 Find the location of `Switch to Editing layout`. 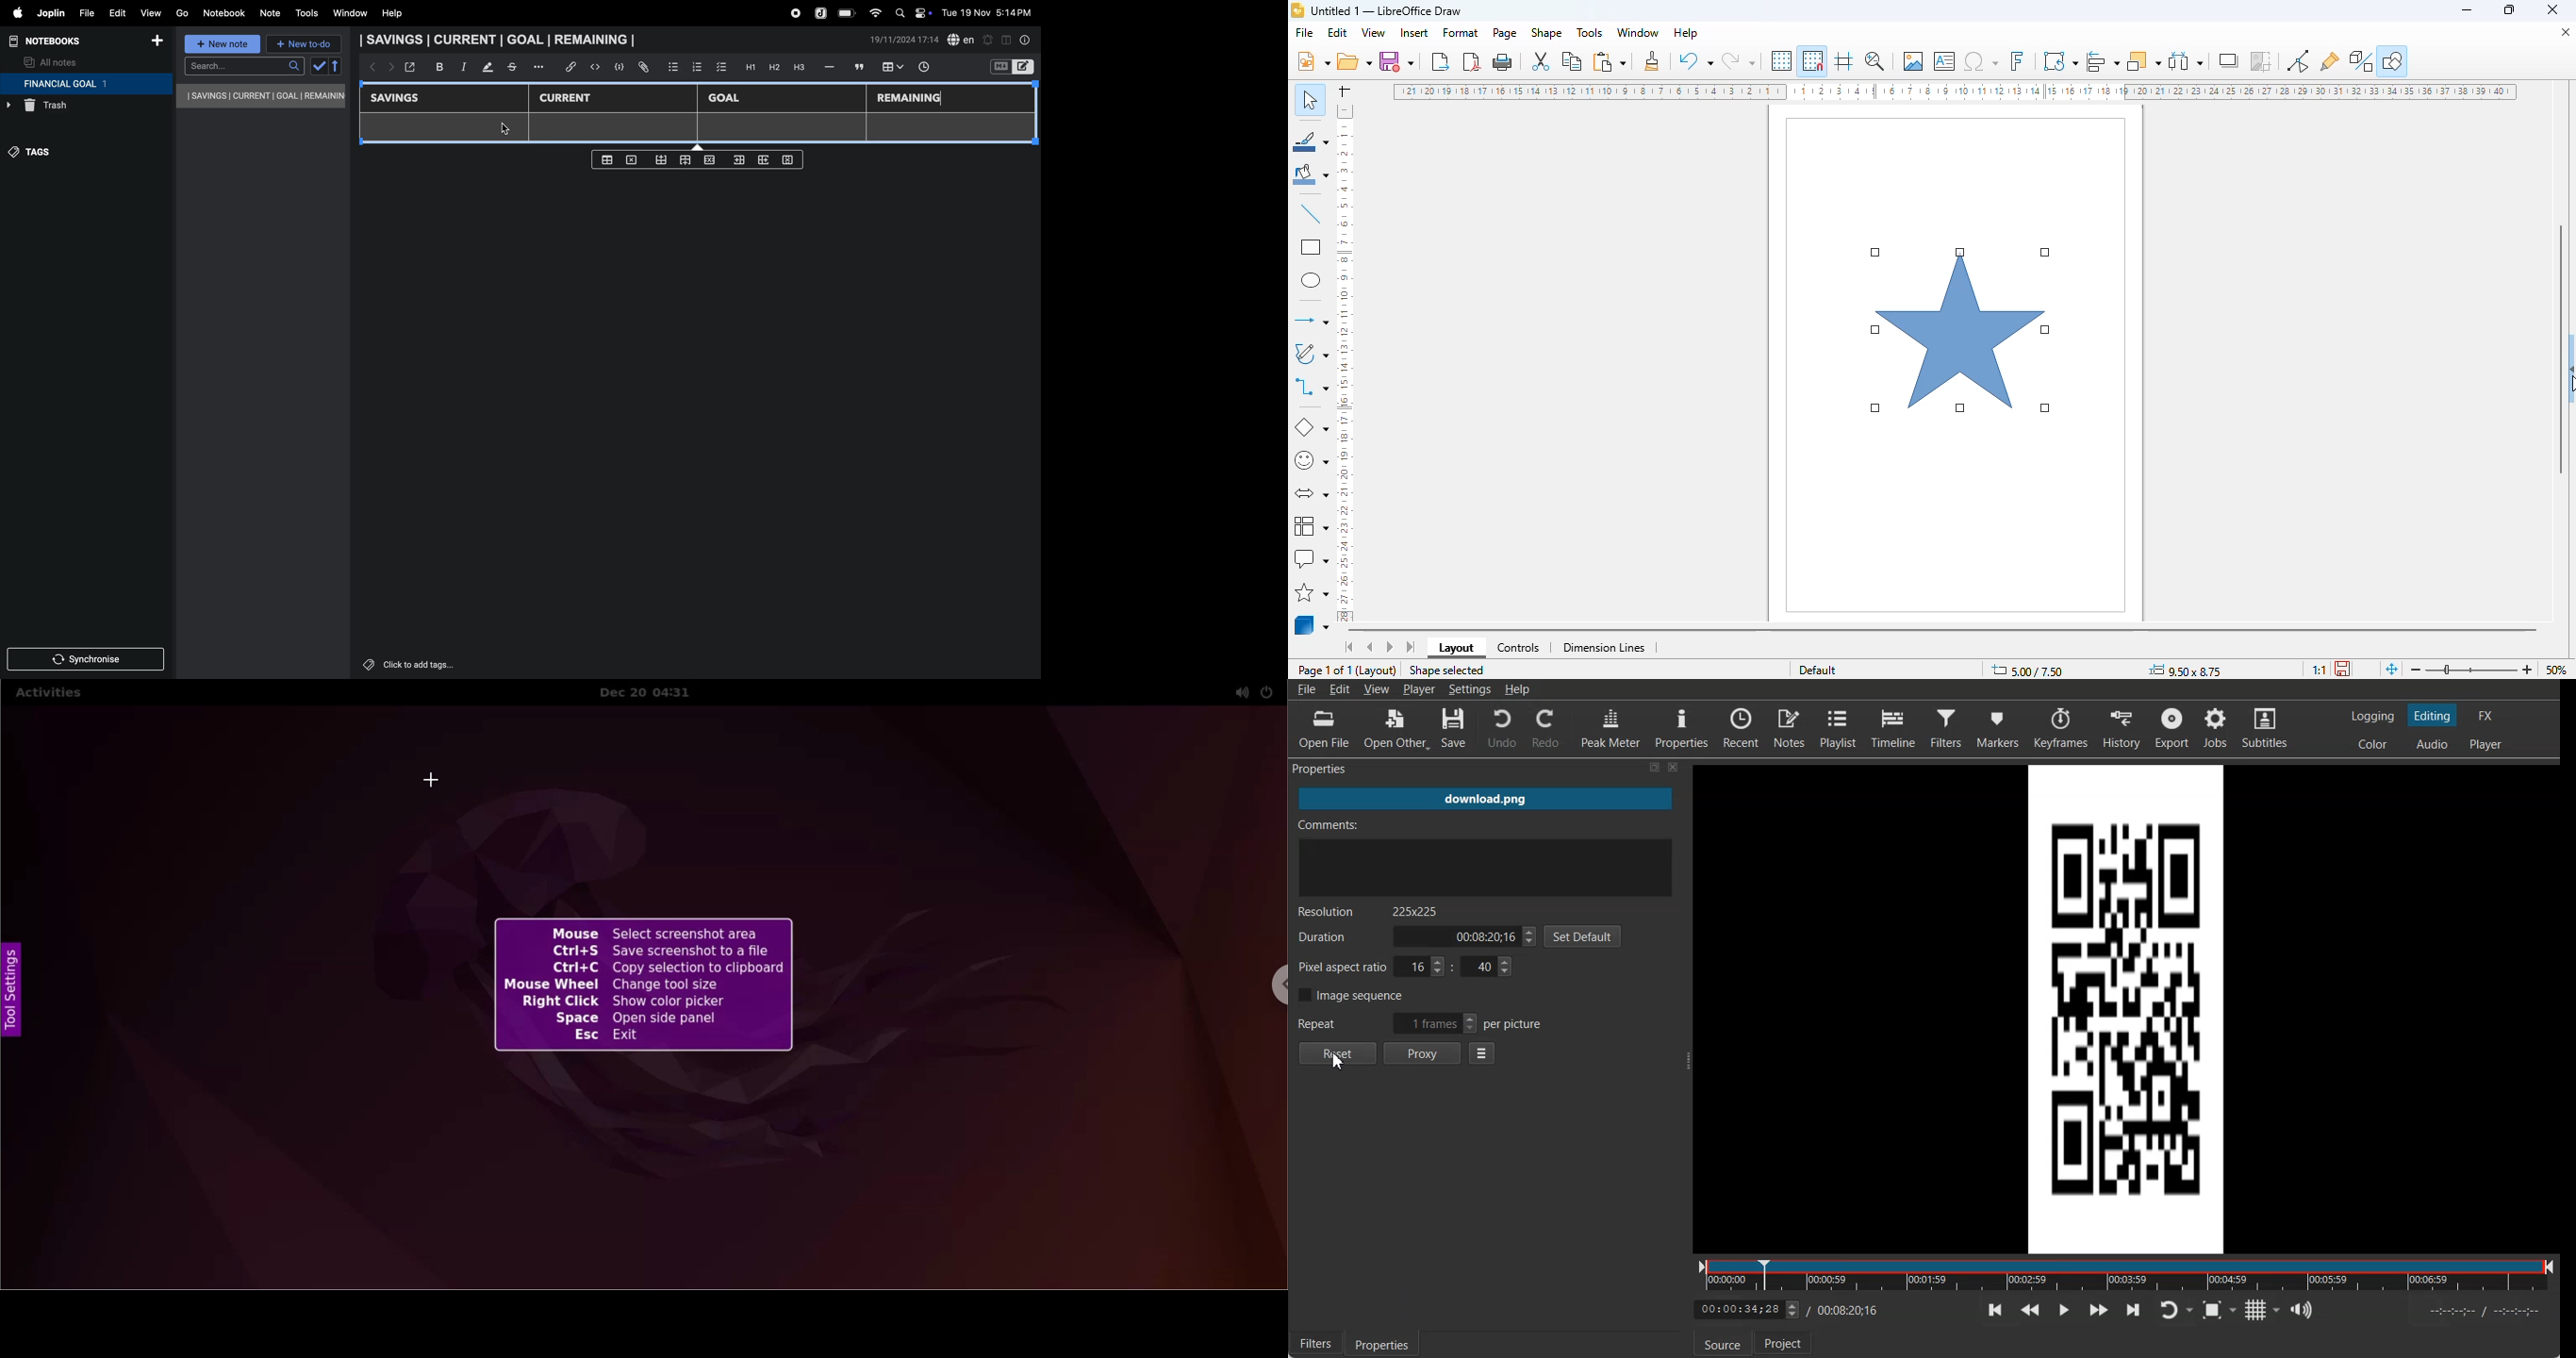

Switch to Editing layout is located at coordinates (2432, 715).